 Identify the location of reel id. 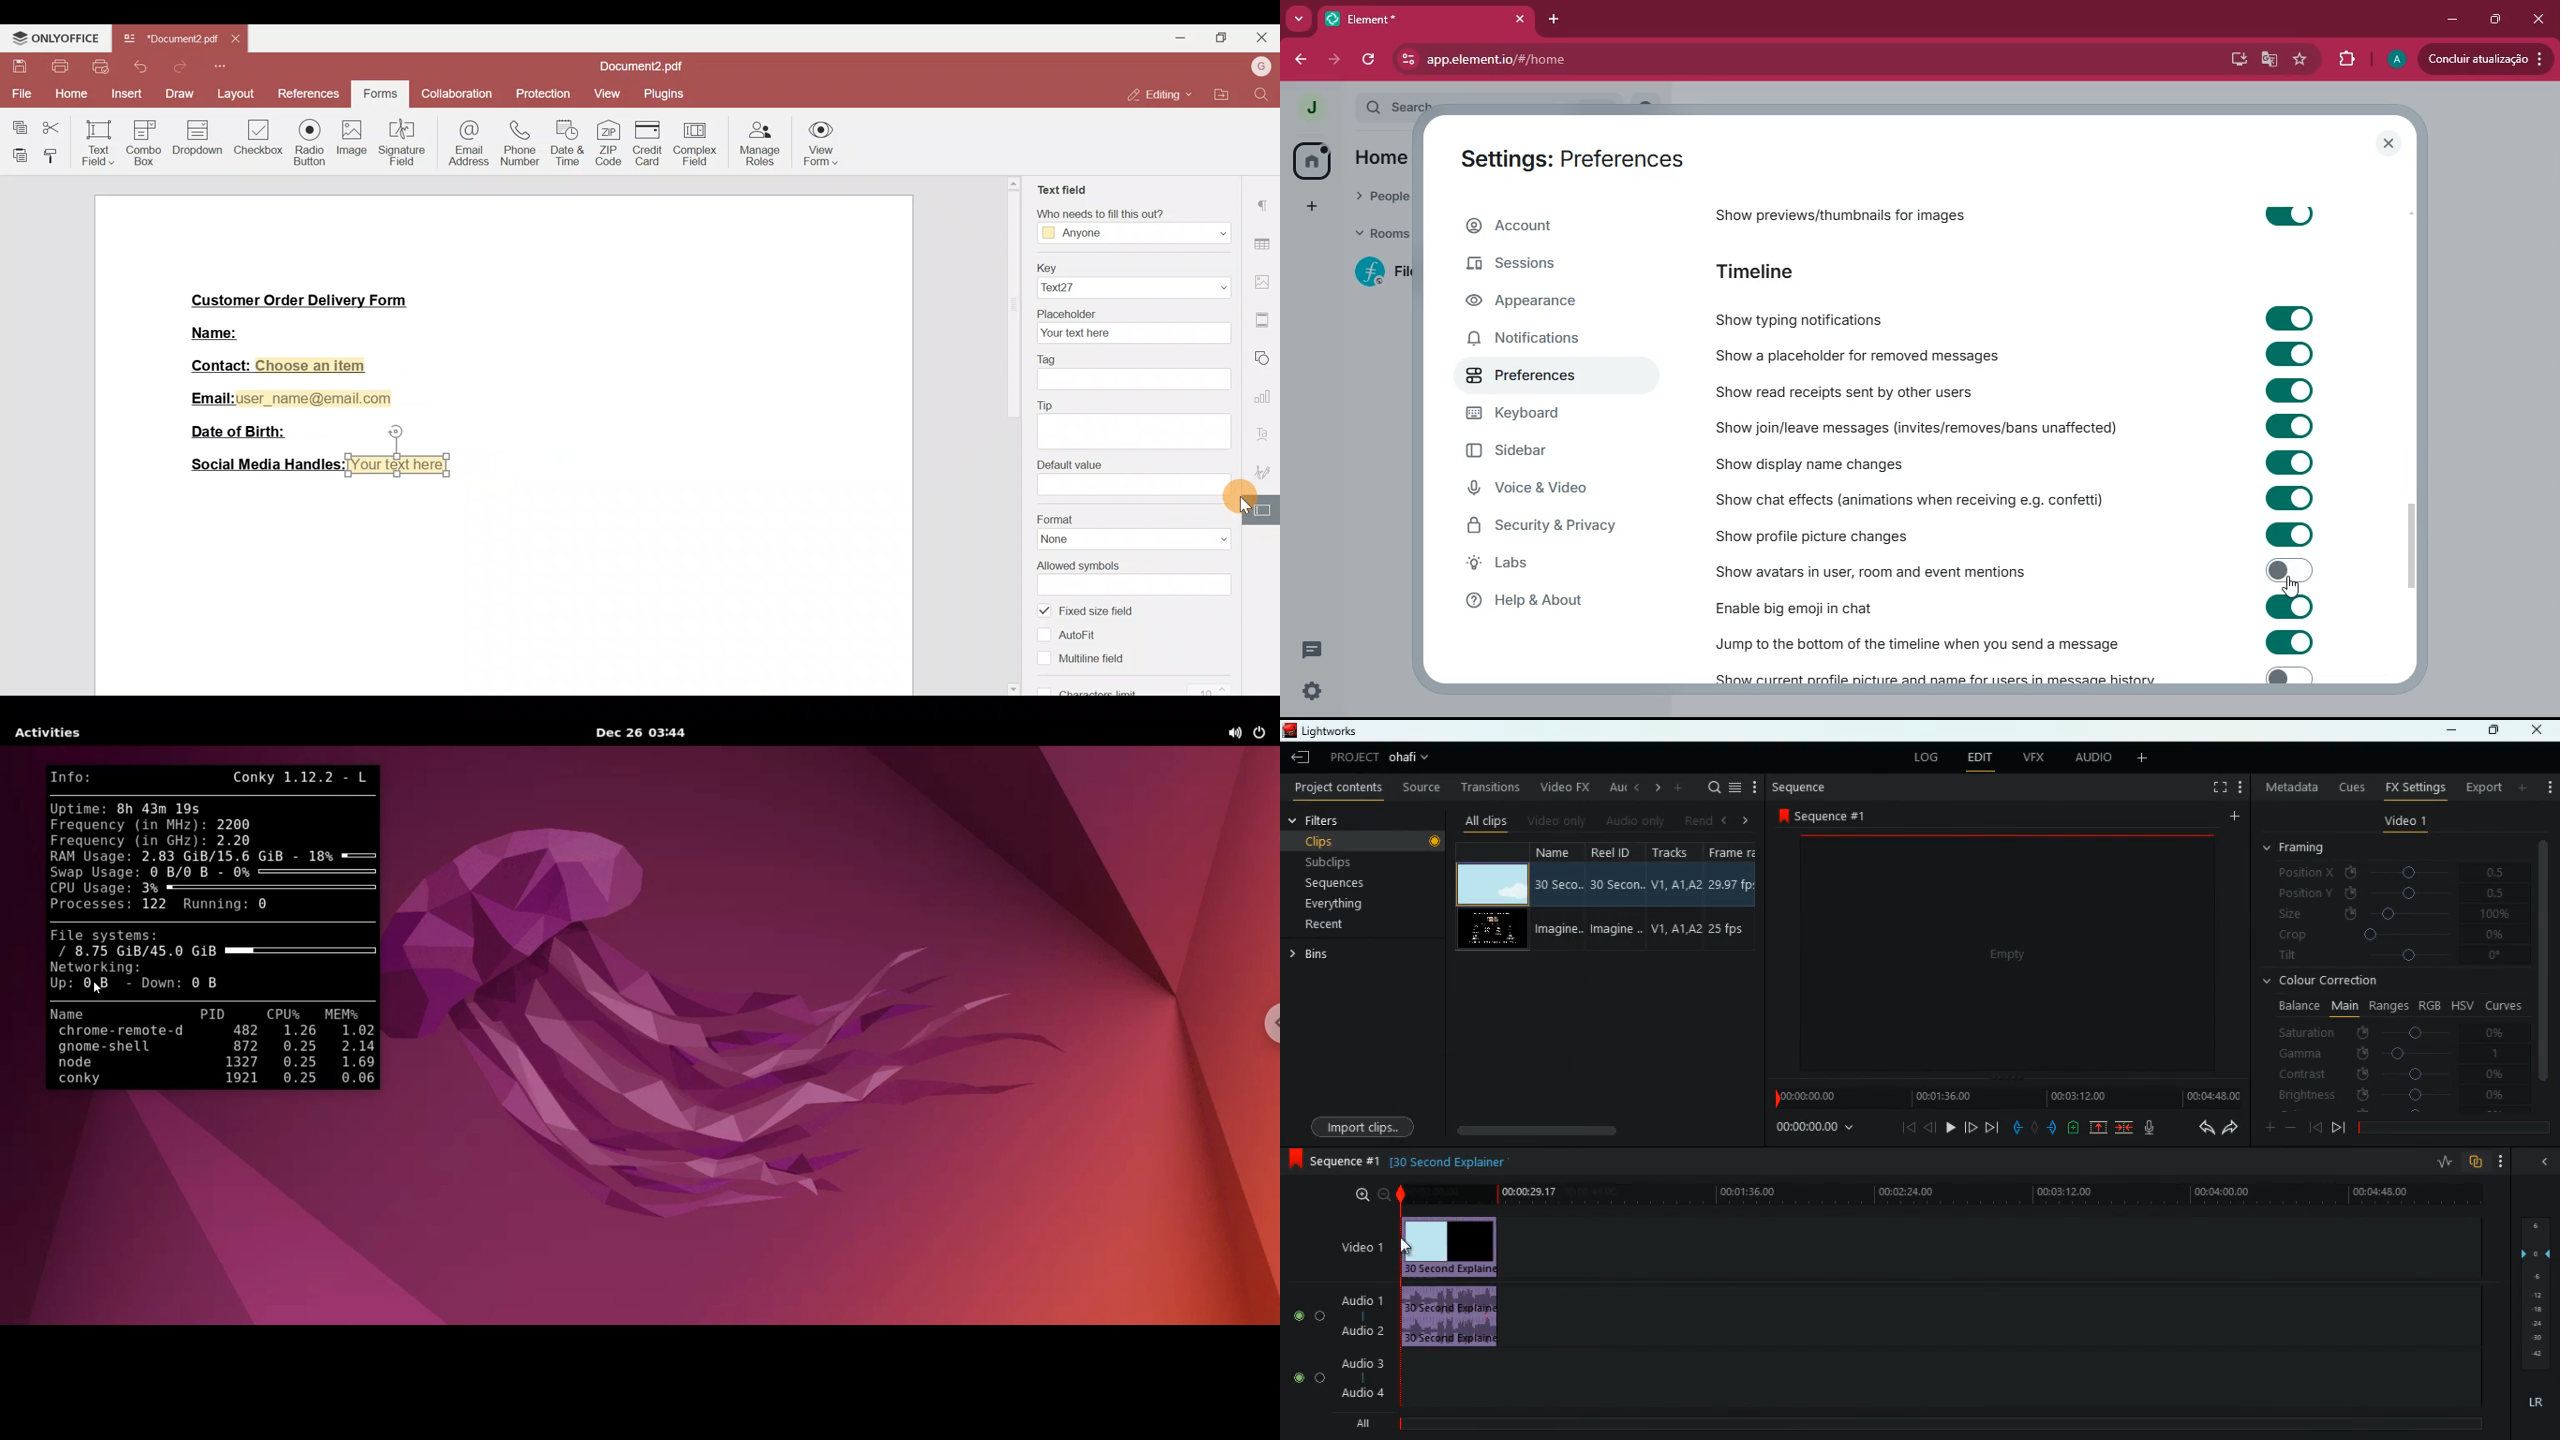
(1617, 851).